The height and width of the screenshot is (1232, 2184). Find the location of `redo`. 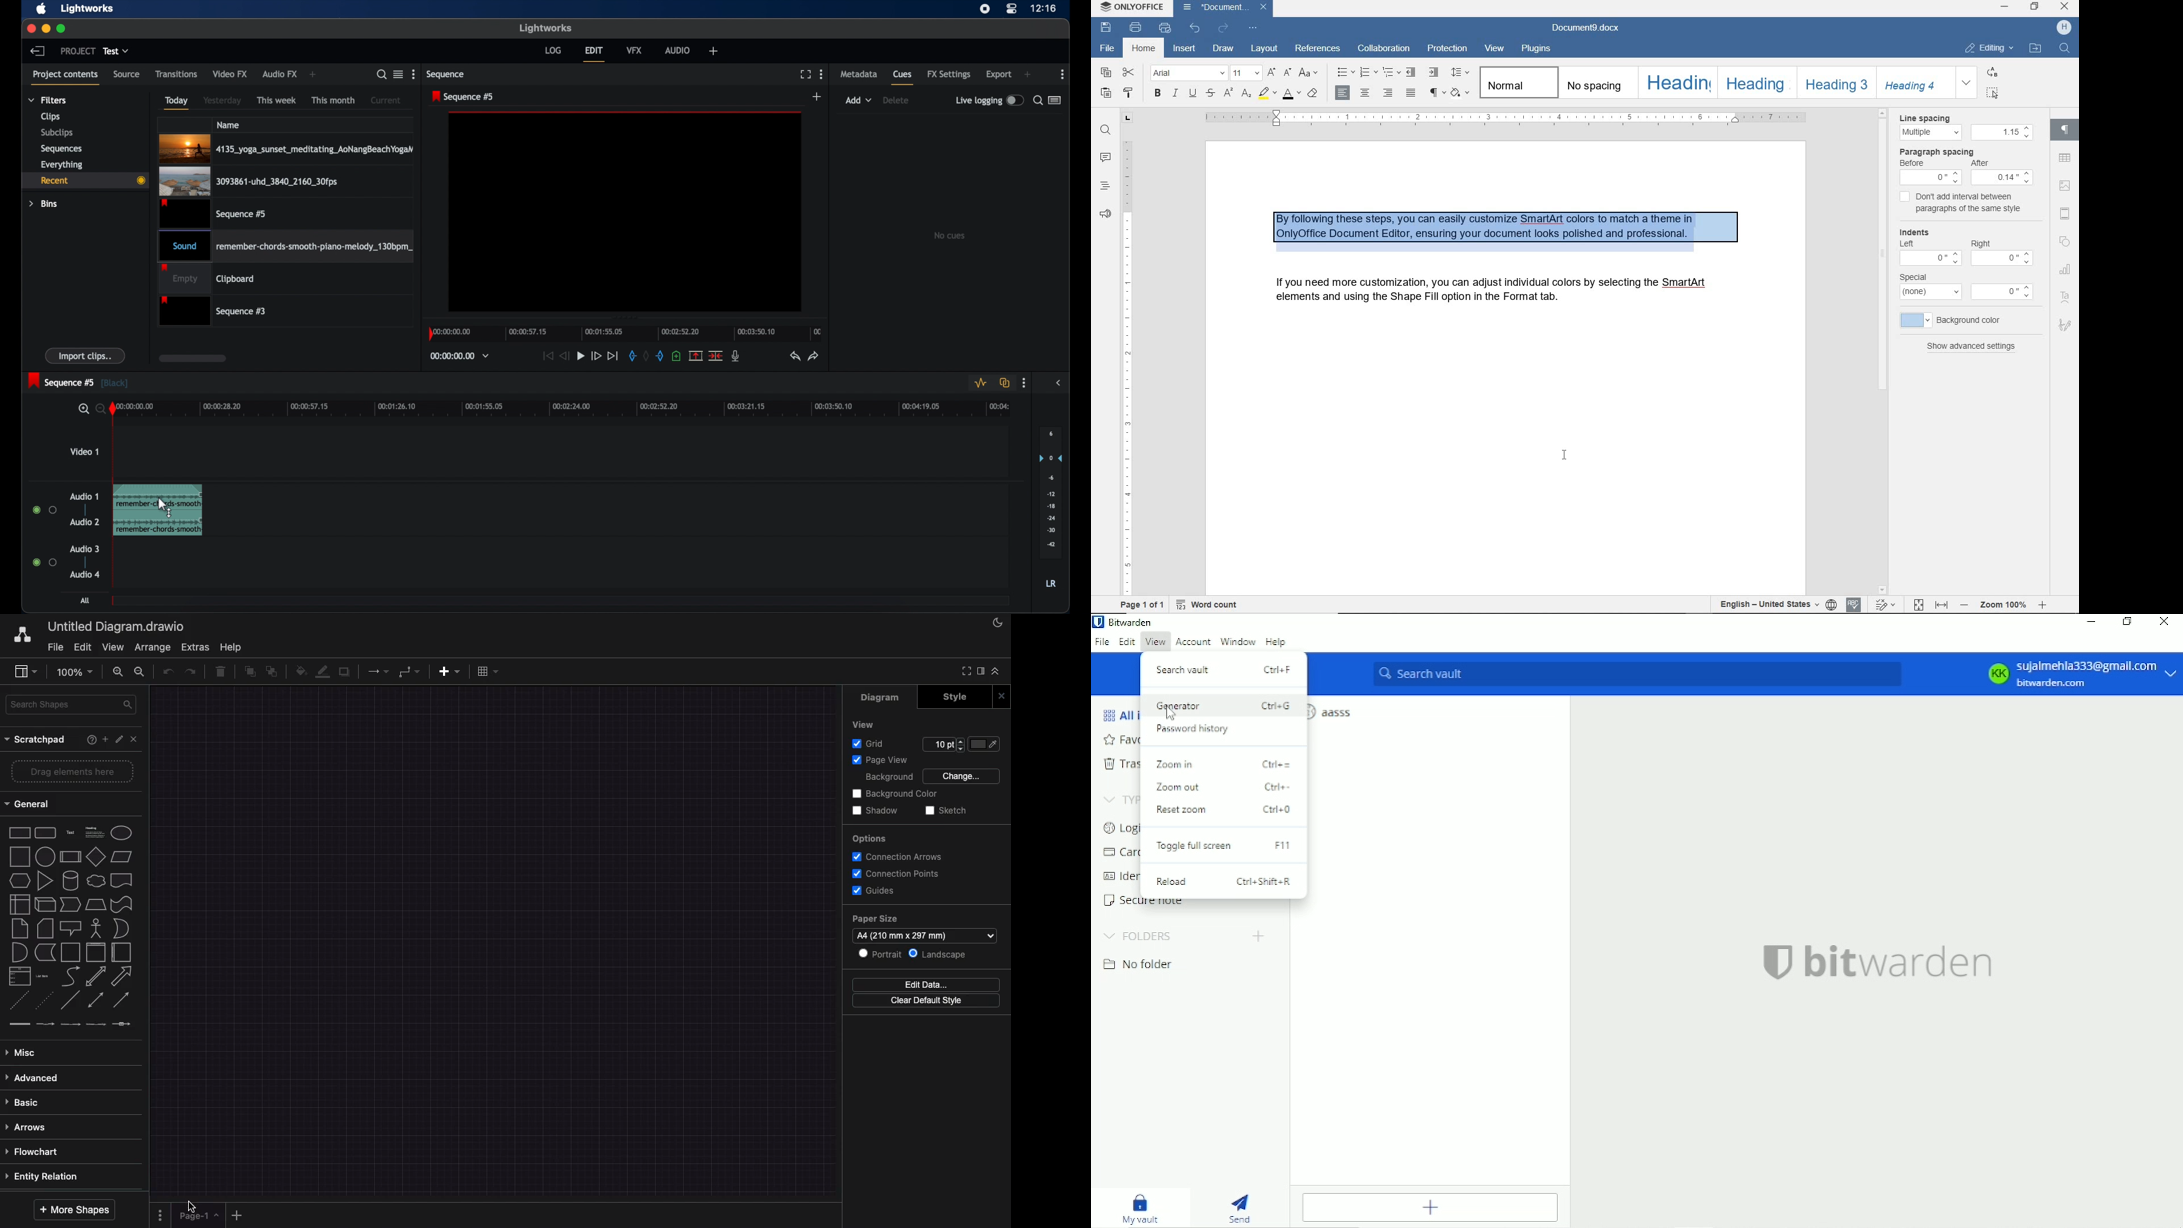

redo is located at coordinates (190, 672).